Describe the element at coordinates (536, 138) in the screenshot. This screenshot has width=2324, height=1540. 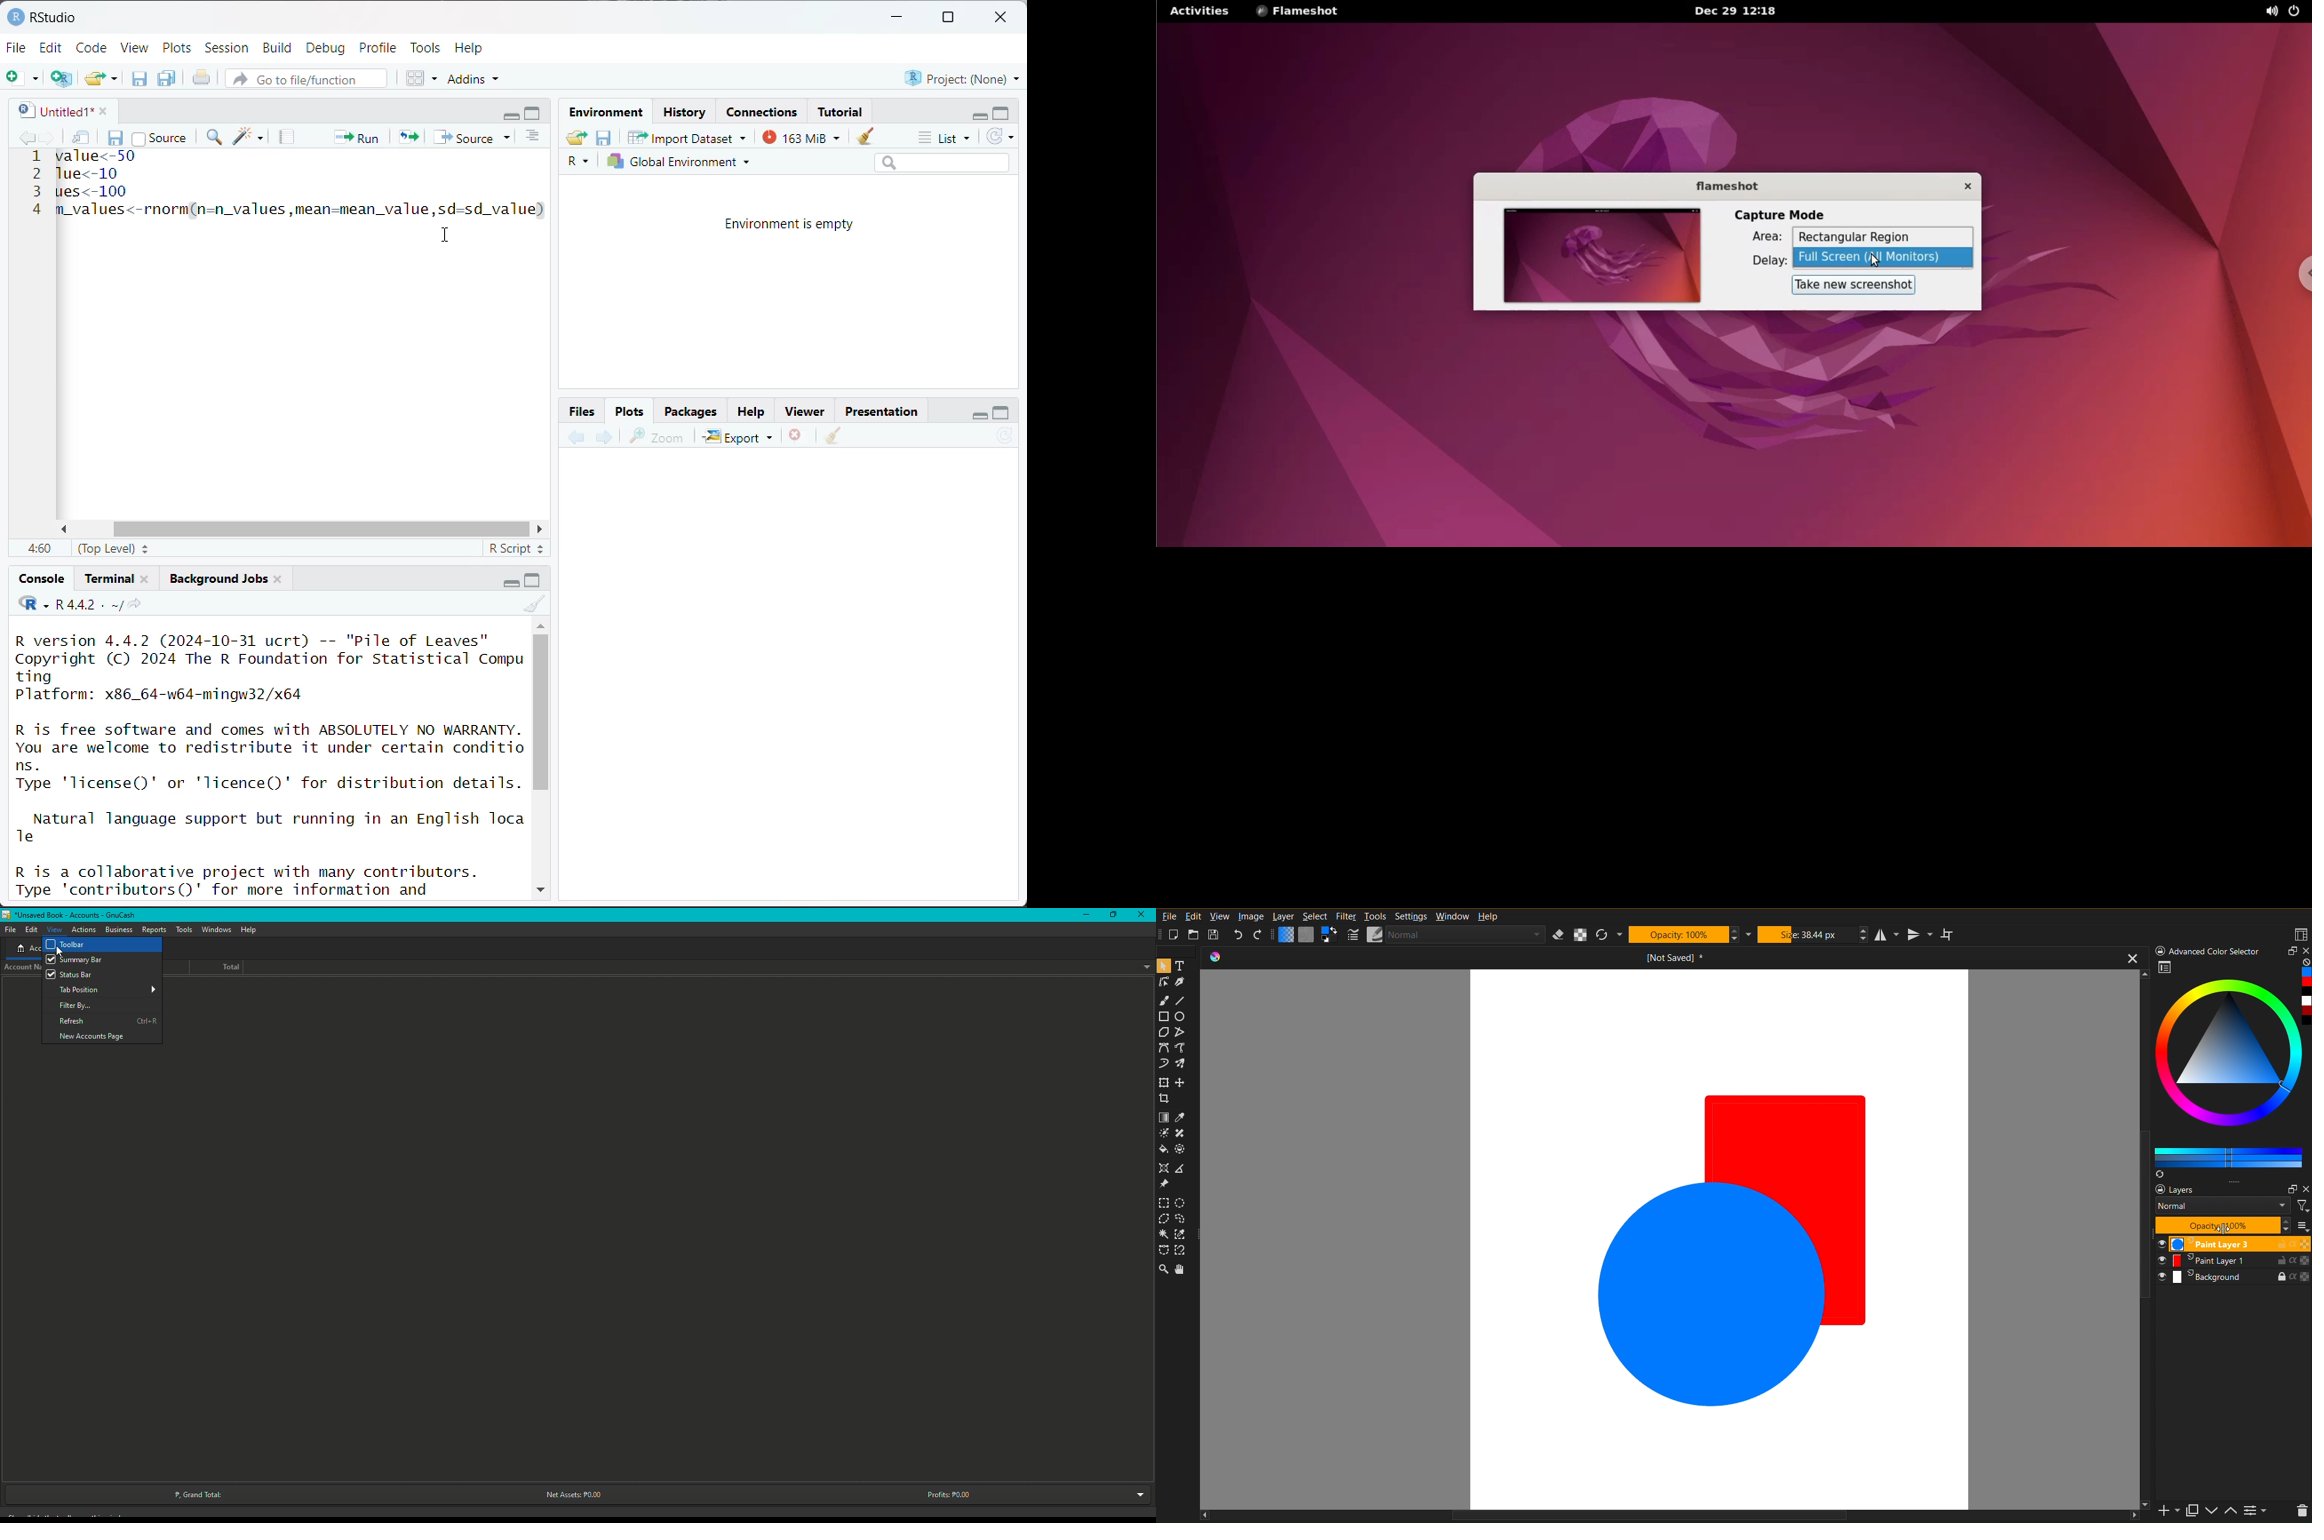
I see `show document outline` at that location.